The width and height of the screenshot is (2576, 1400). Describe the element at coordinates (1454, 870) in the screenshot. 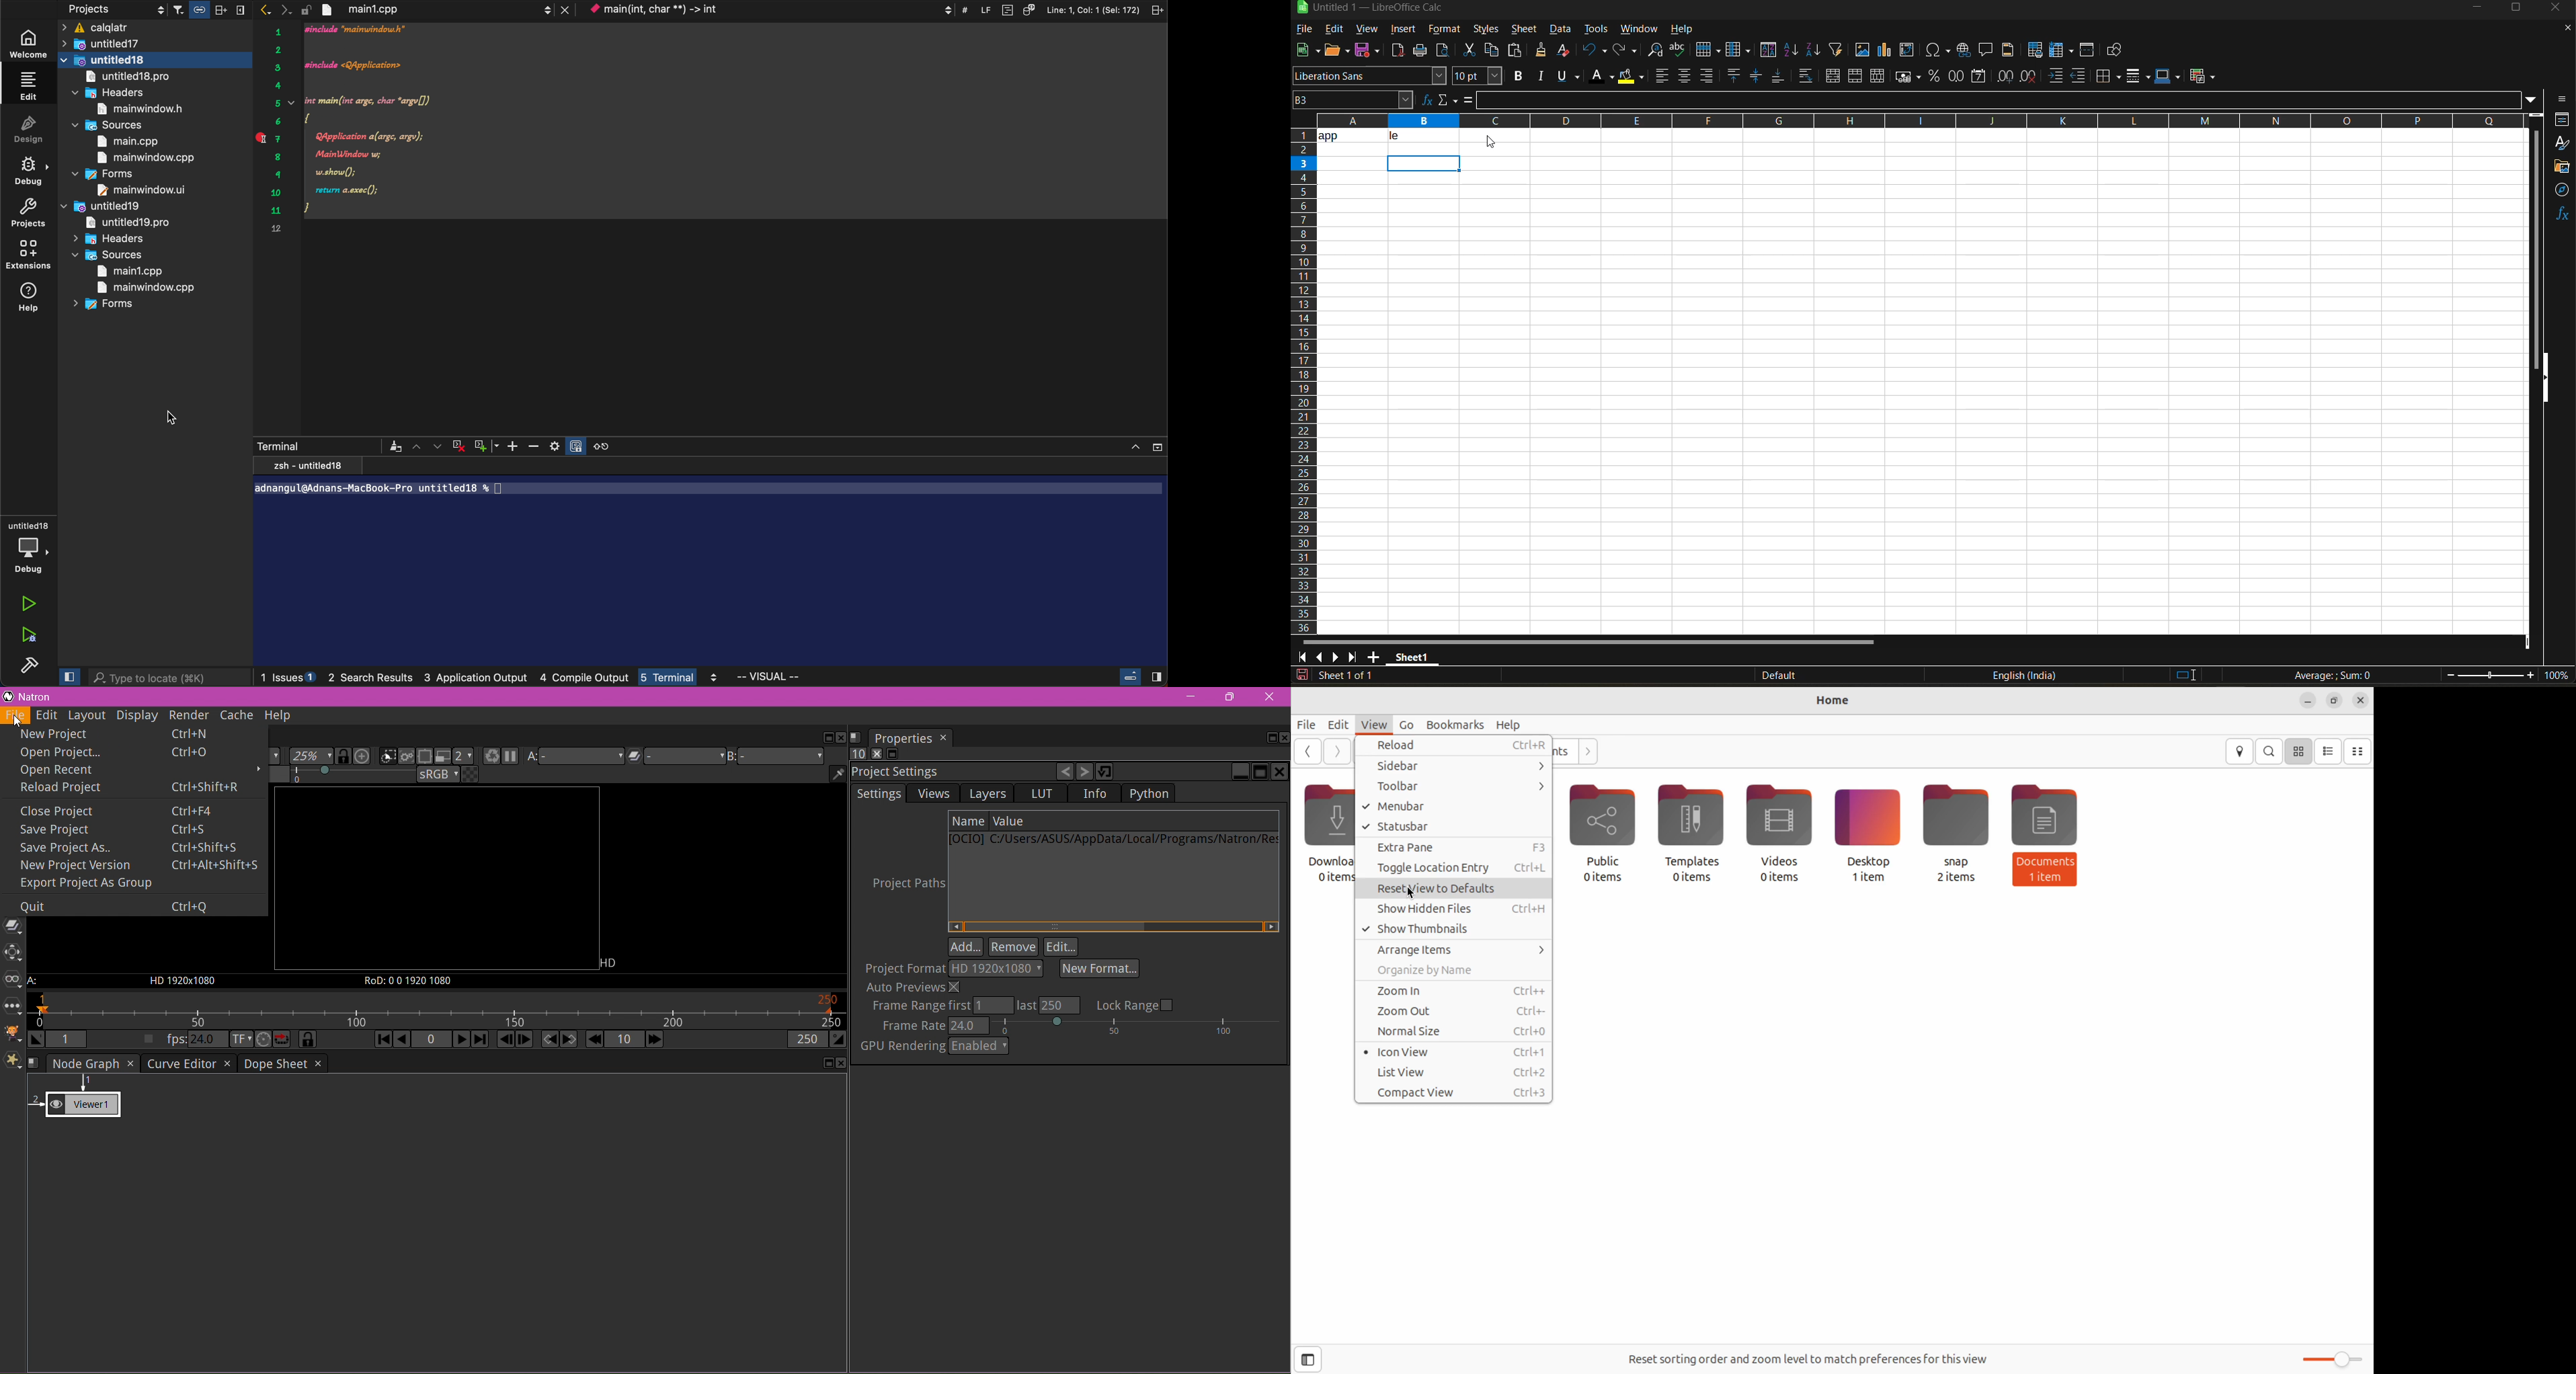

I see `Toggle Location Entry` at that location.